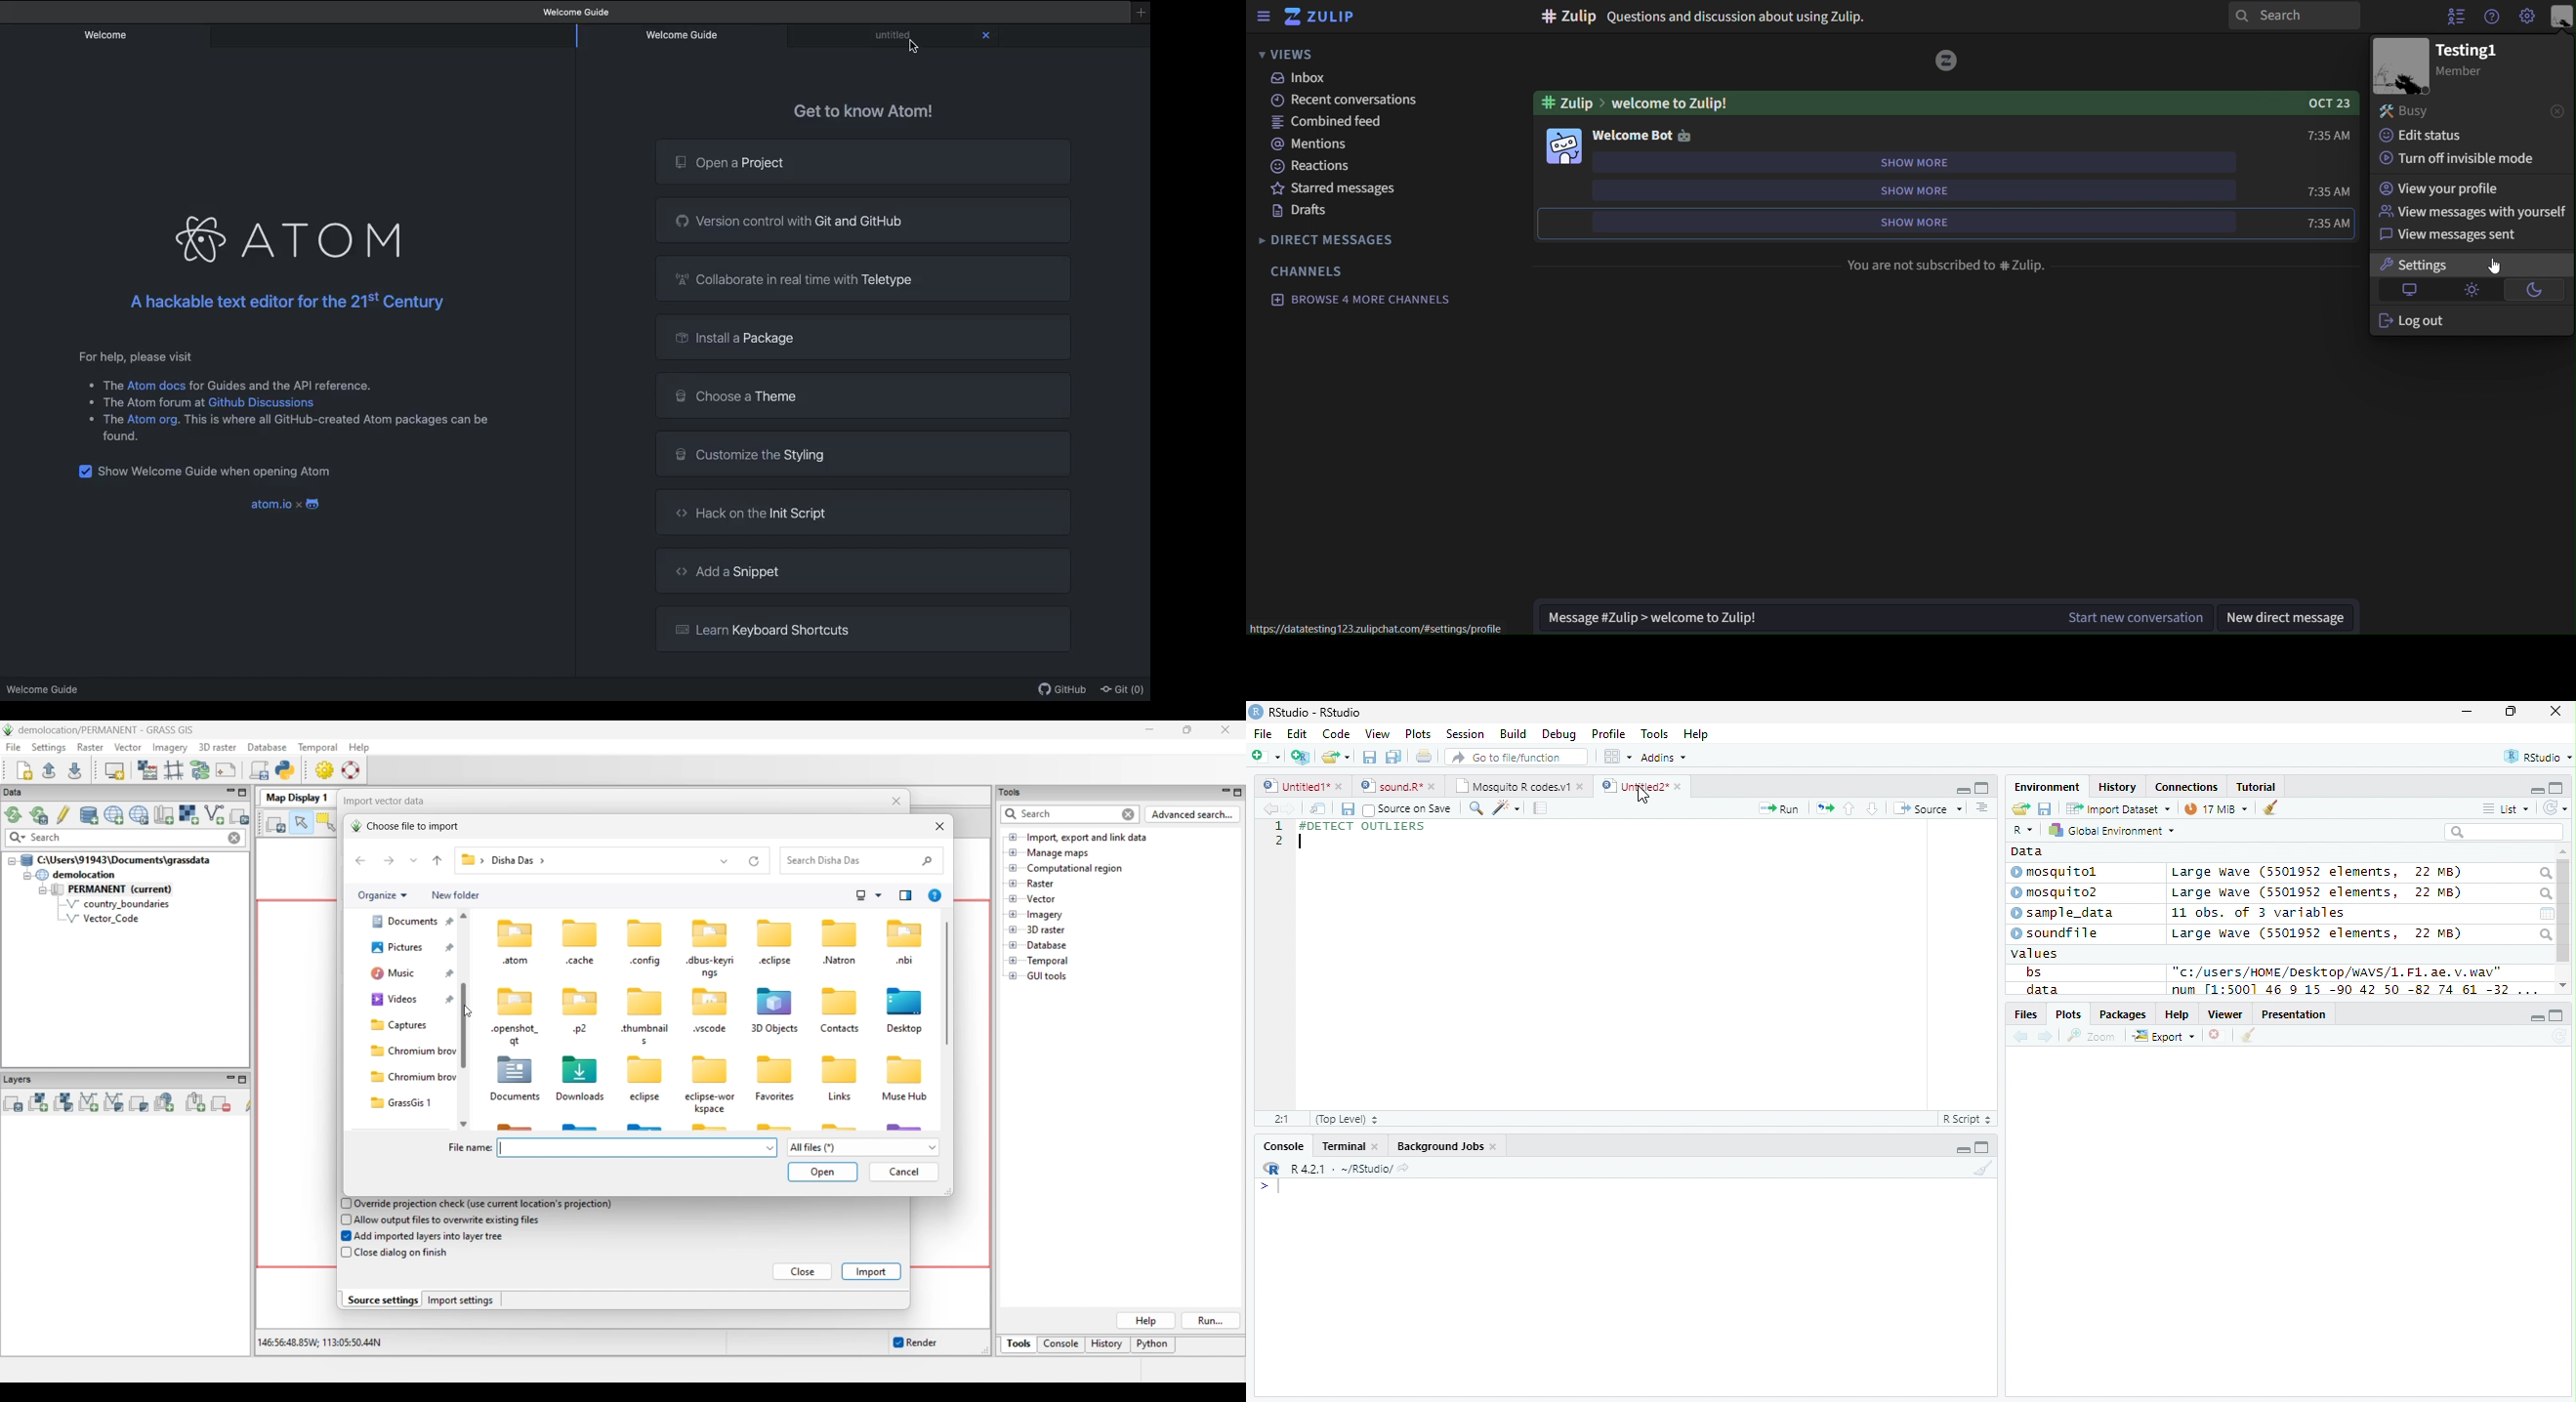 This screenshot has height=1428, width=2576. What do you see at coordinates (46, 689) in the screenshot?
I see `Welcome guide` at bounding box center [46, 689].